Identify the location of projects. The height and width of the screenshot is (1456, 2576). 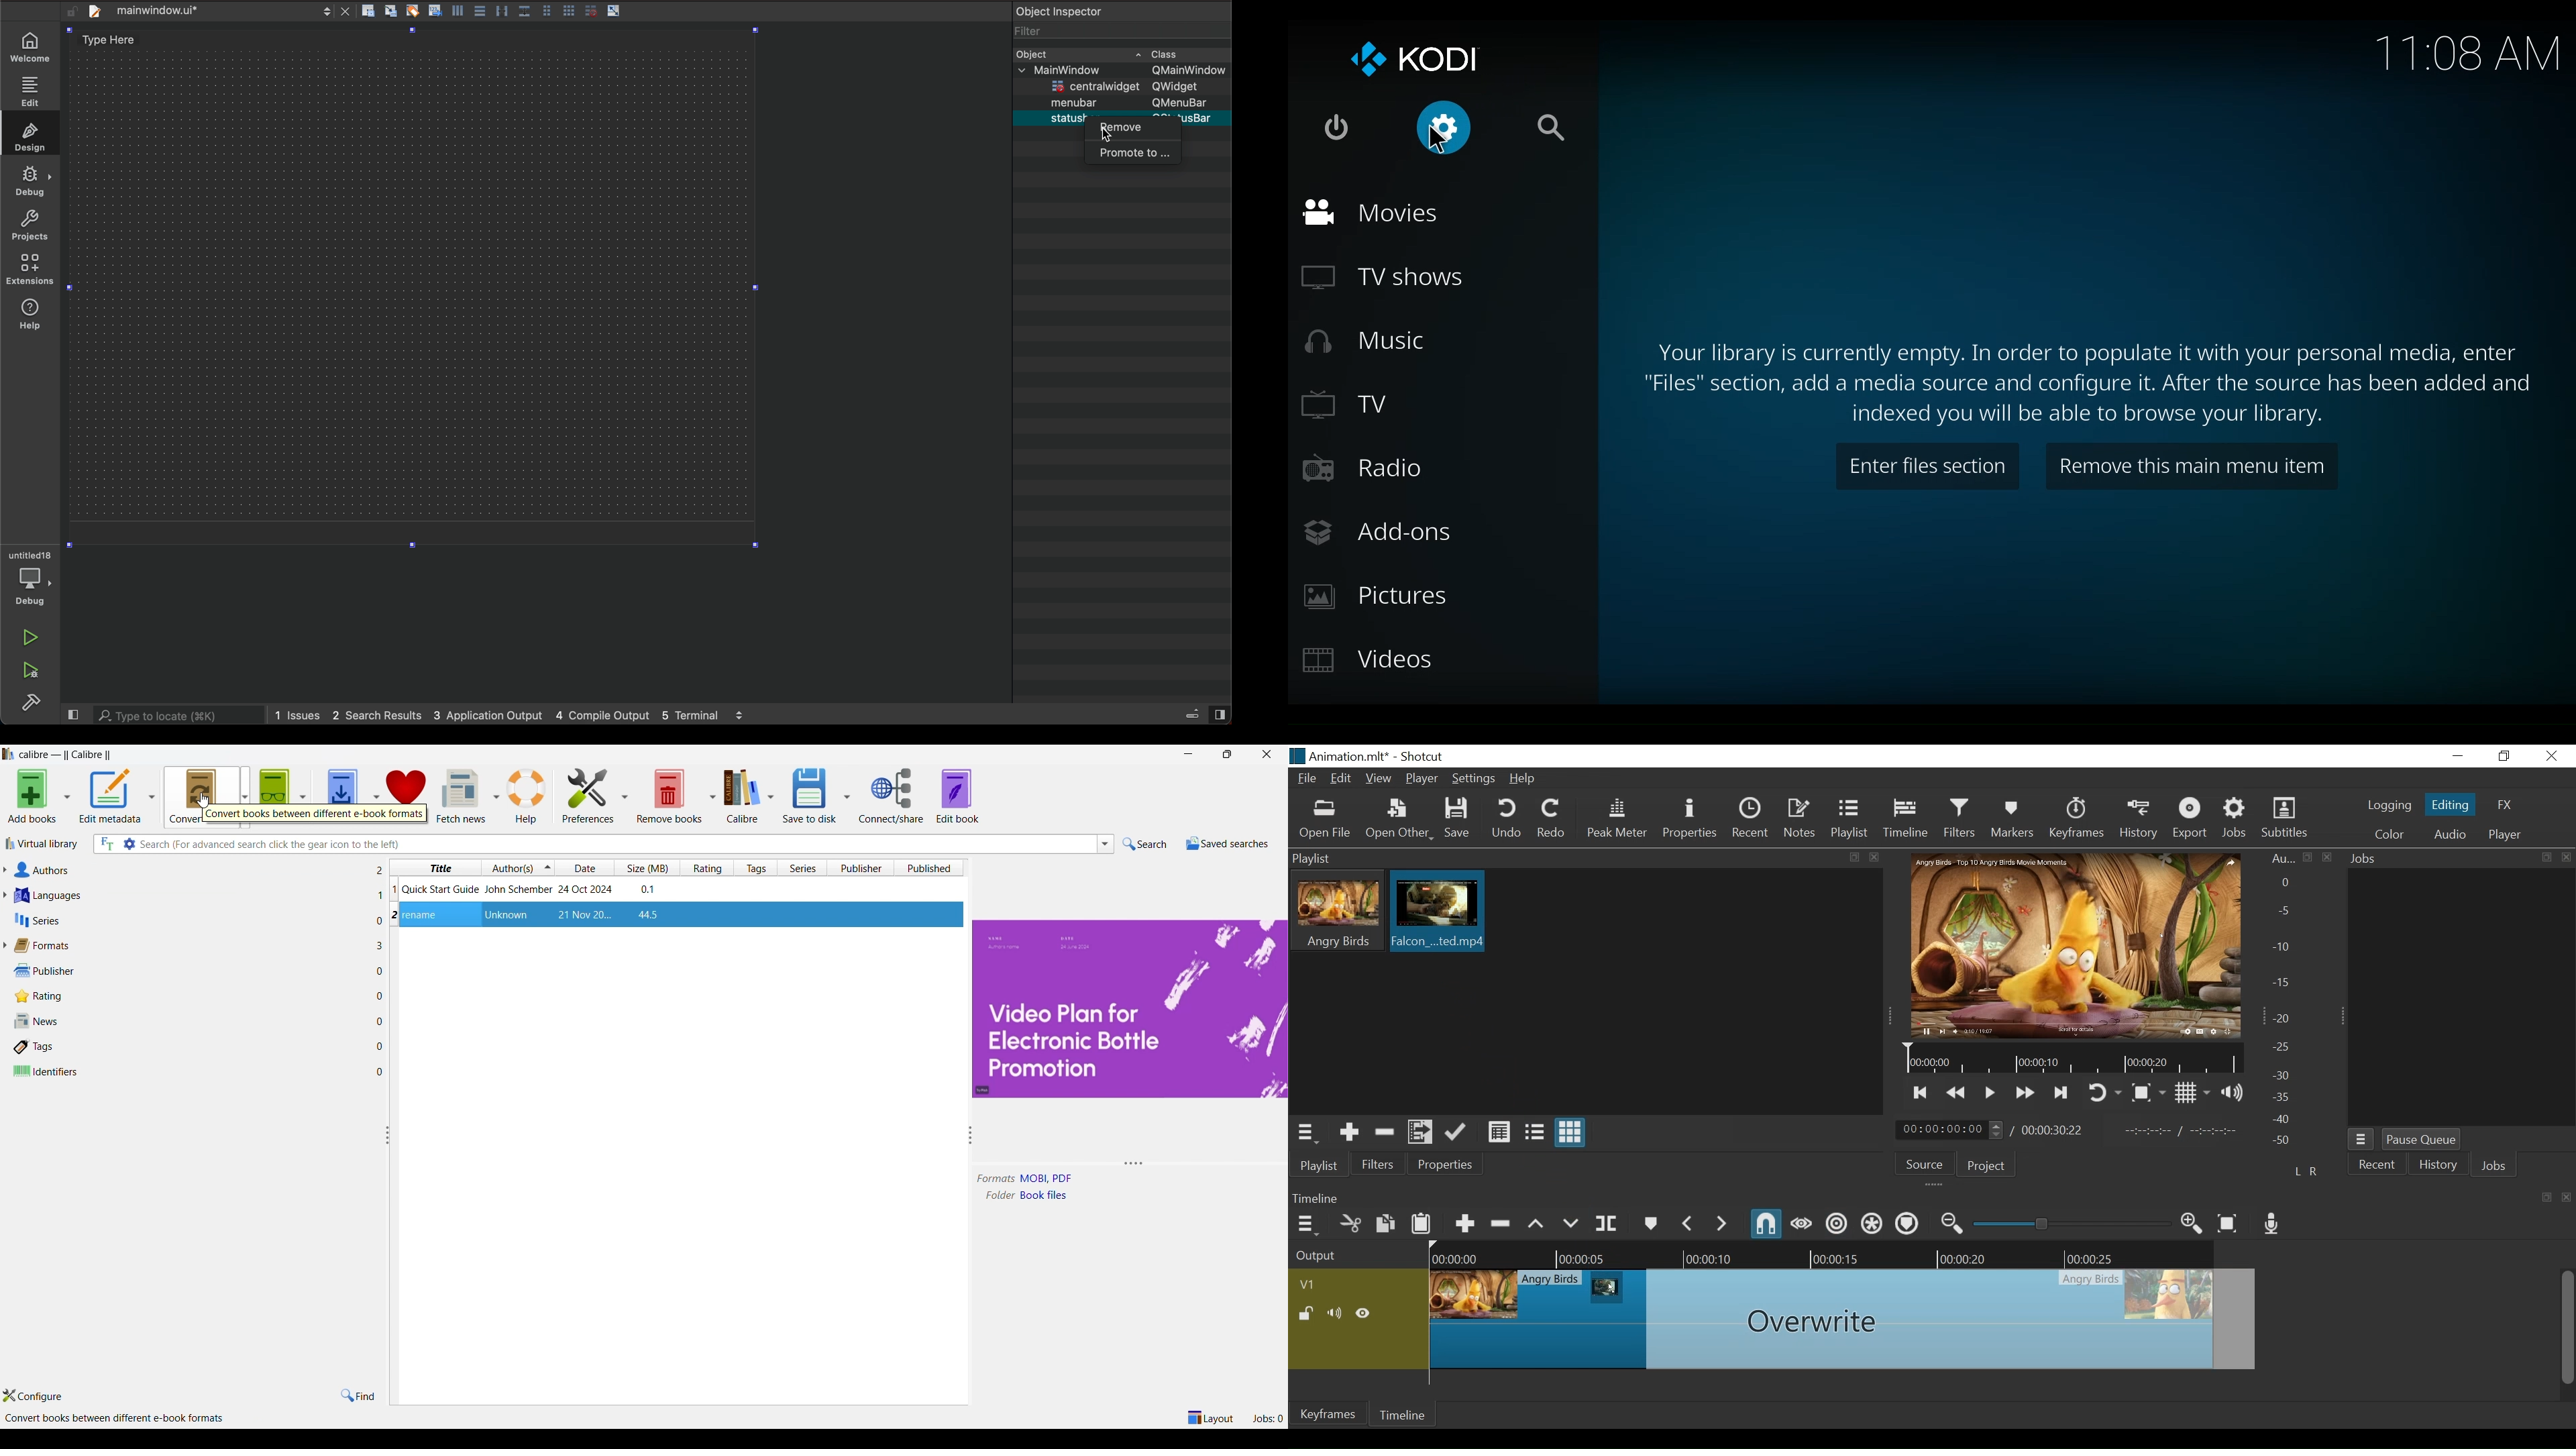
(29, 229).